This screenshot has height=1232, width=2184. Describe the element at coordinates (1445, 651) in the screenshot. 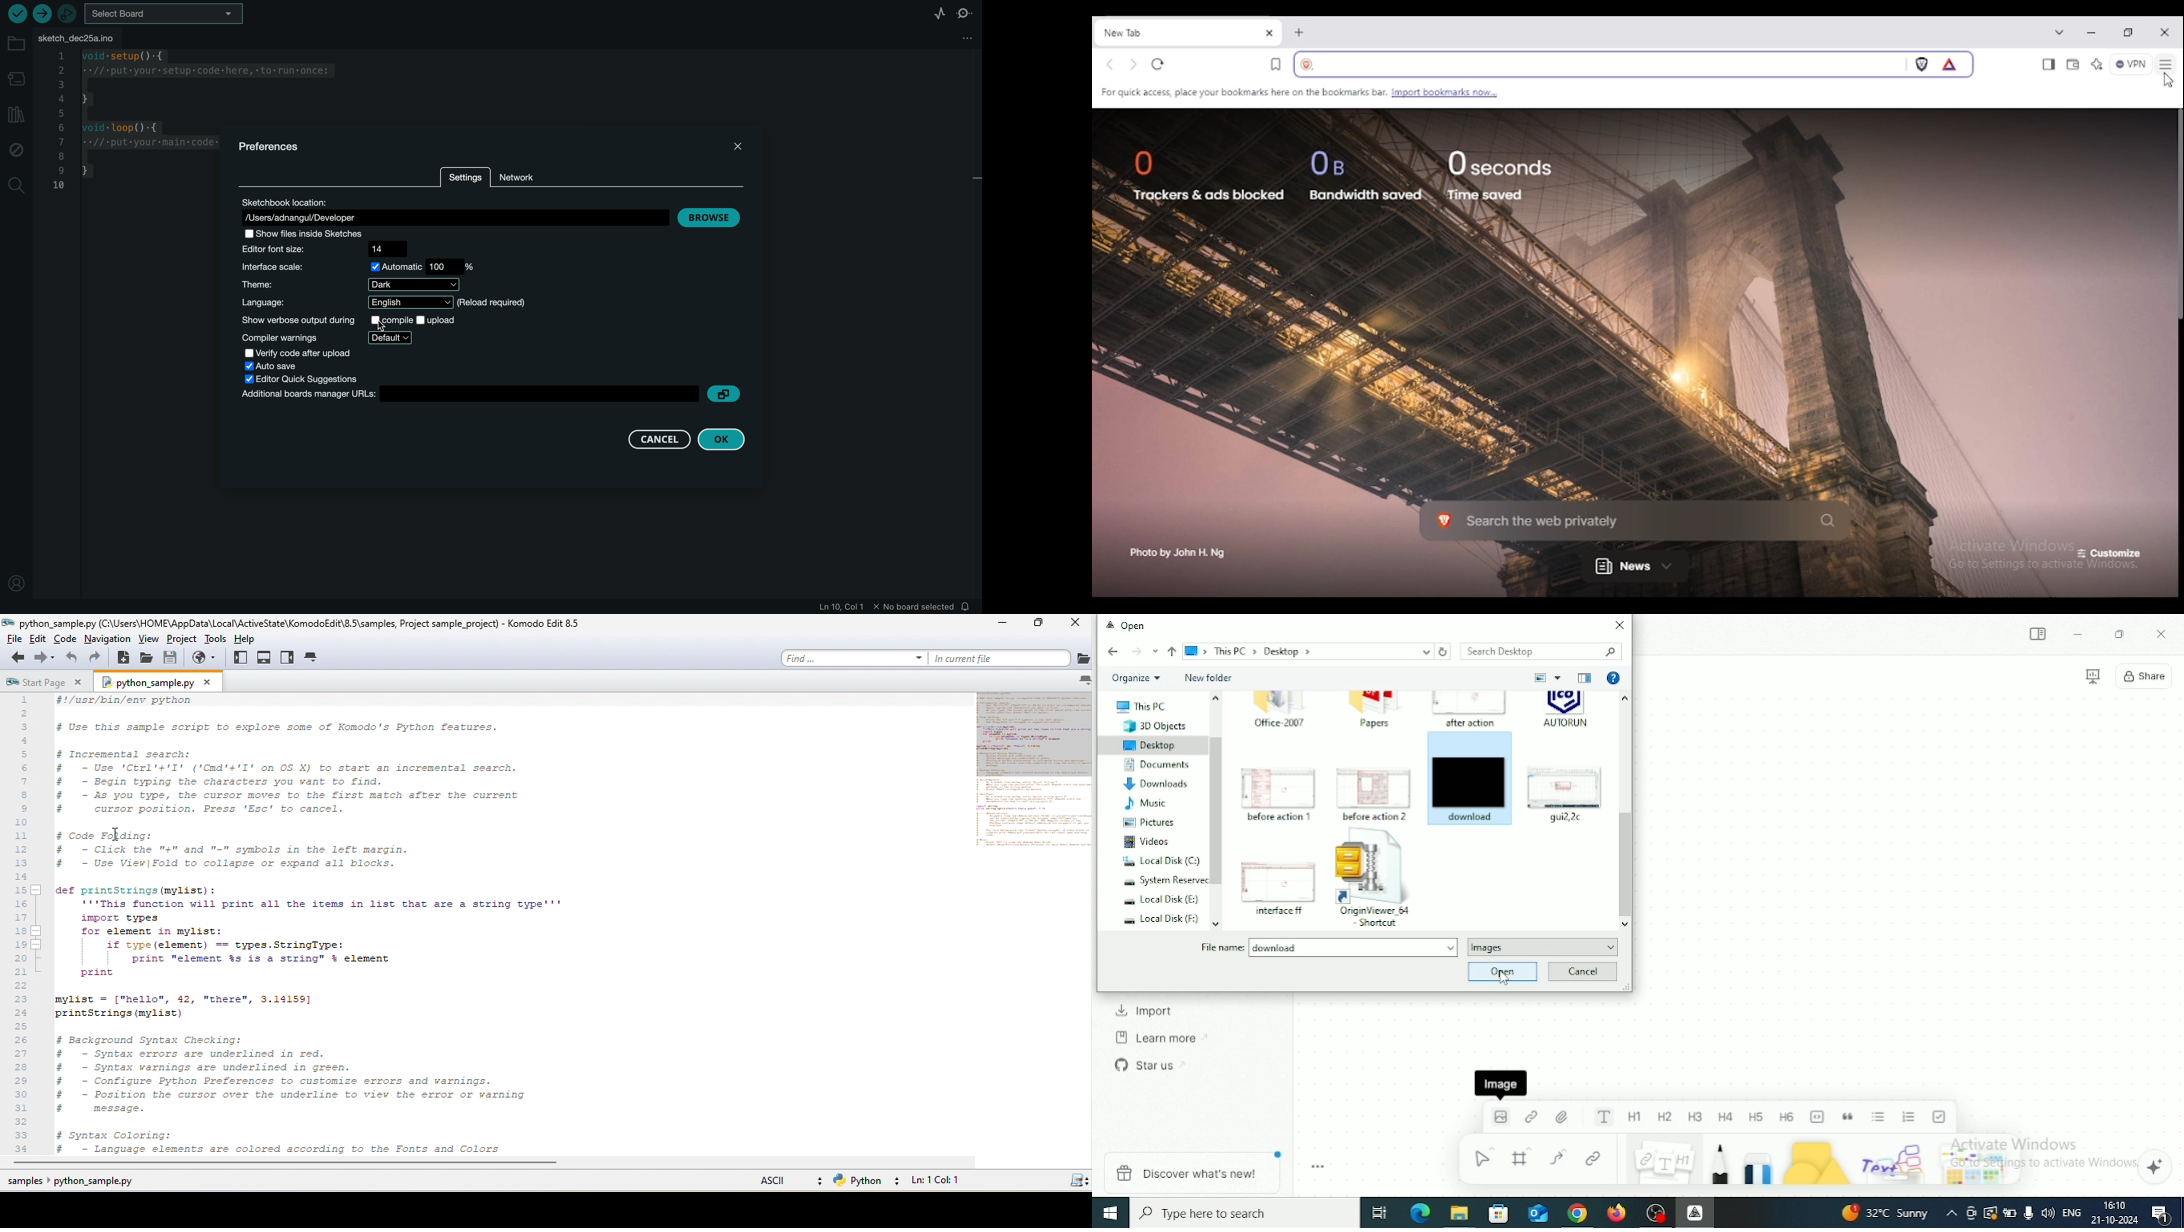

I see `Refresh` at that location.